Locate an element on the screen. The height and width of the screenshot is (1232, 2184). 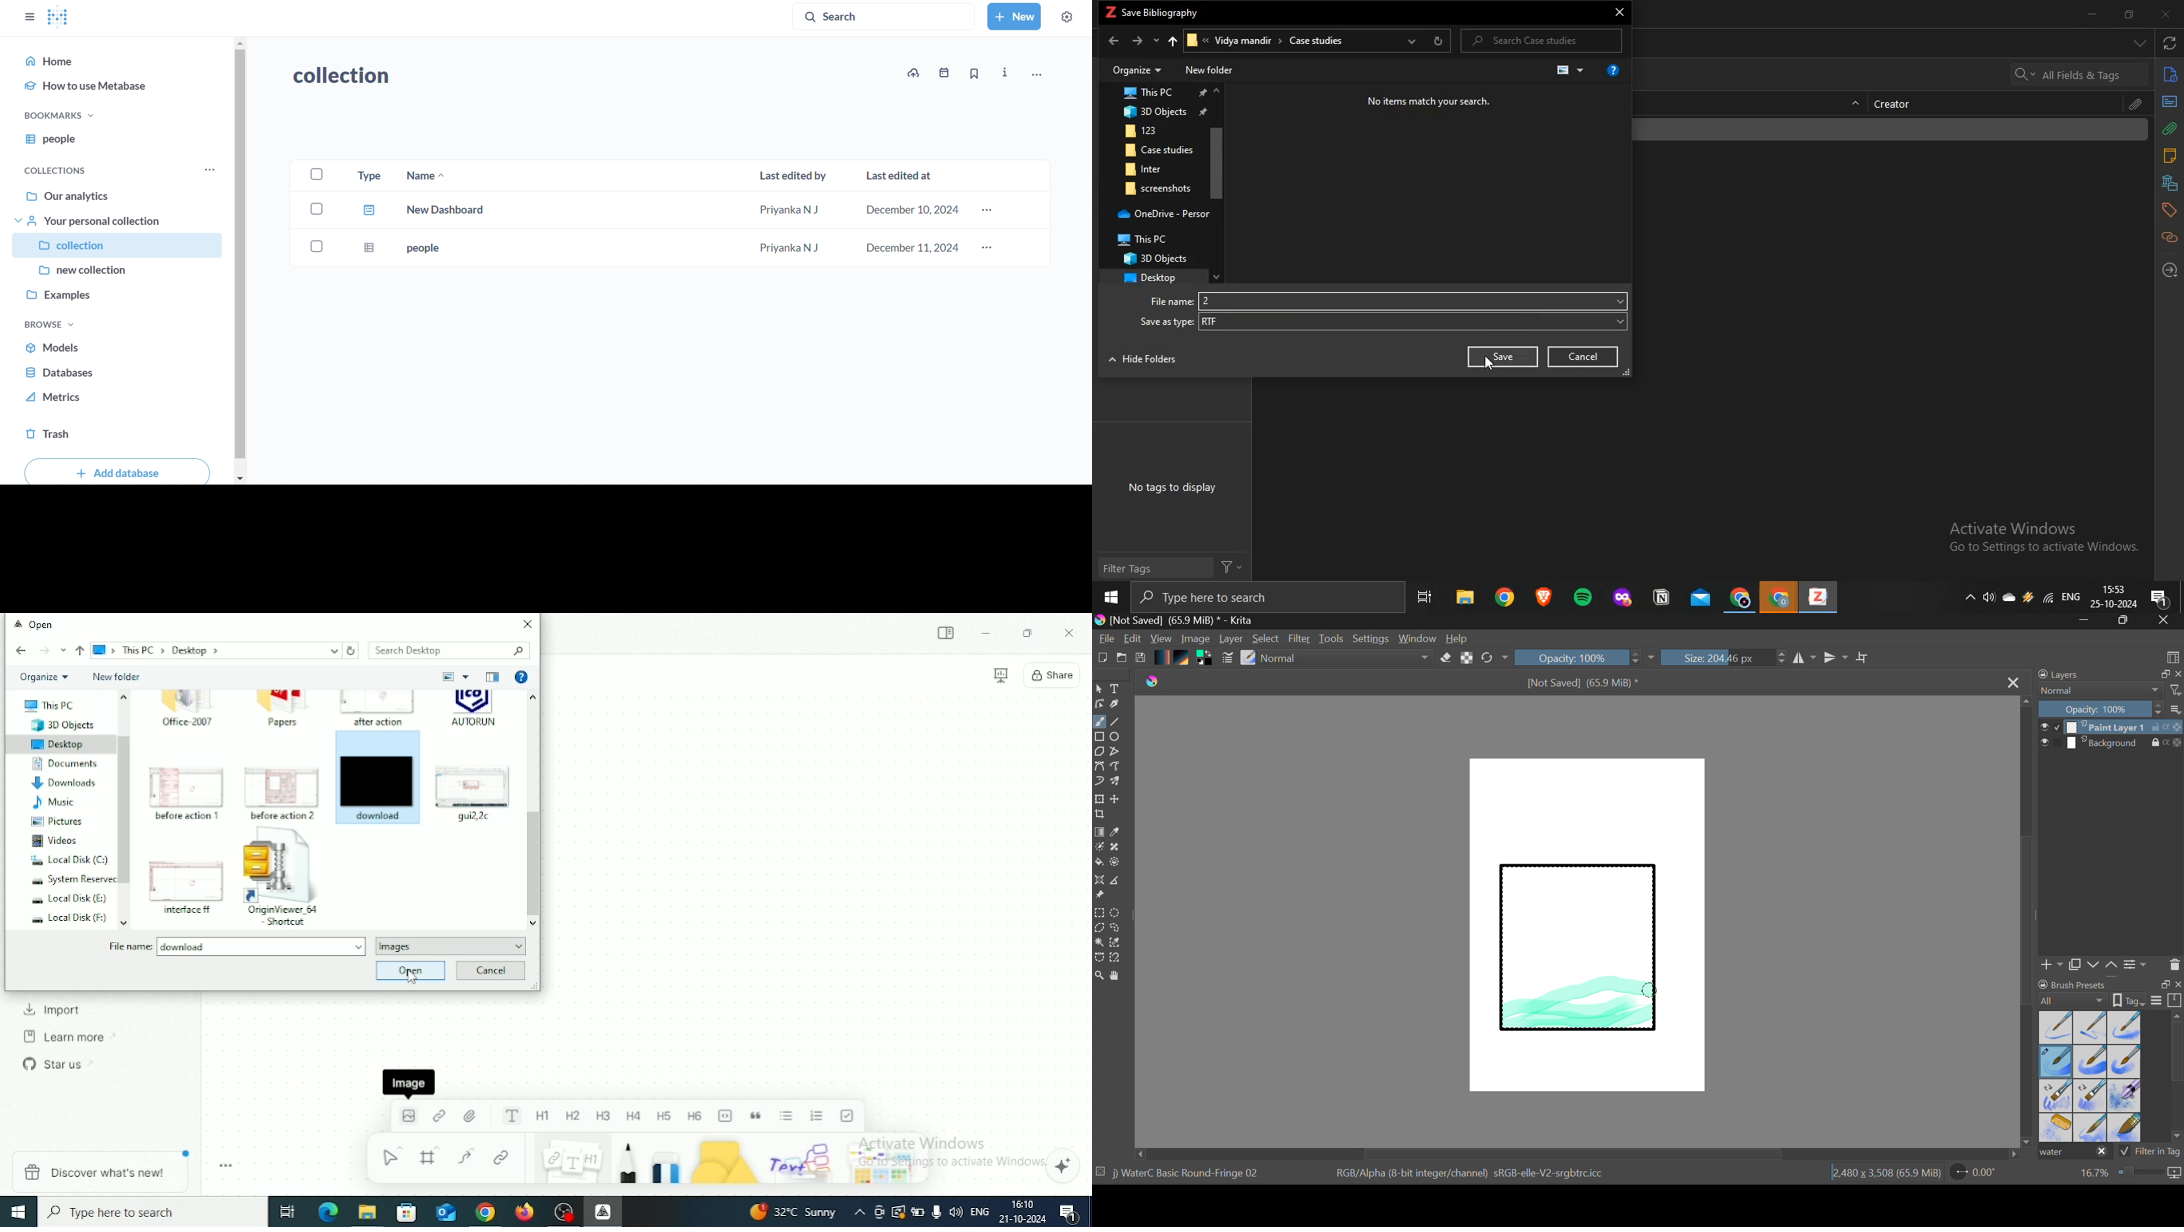
december 11,2024 is located at coordinates (909, 248).